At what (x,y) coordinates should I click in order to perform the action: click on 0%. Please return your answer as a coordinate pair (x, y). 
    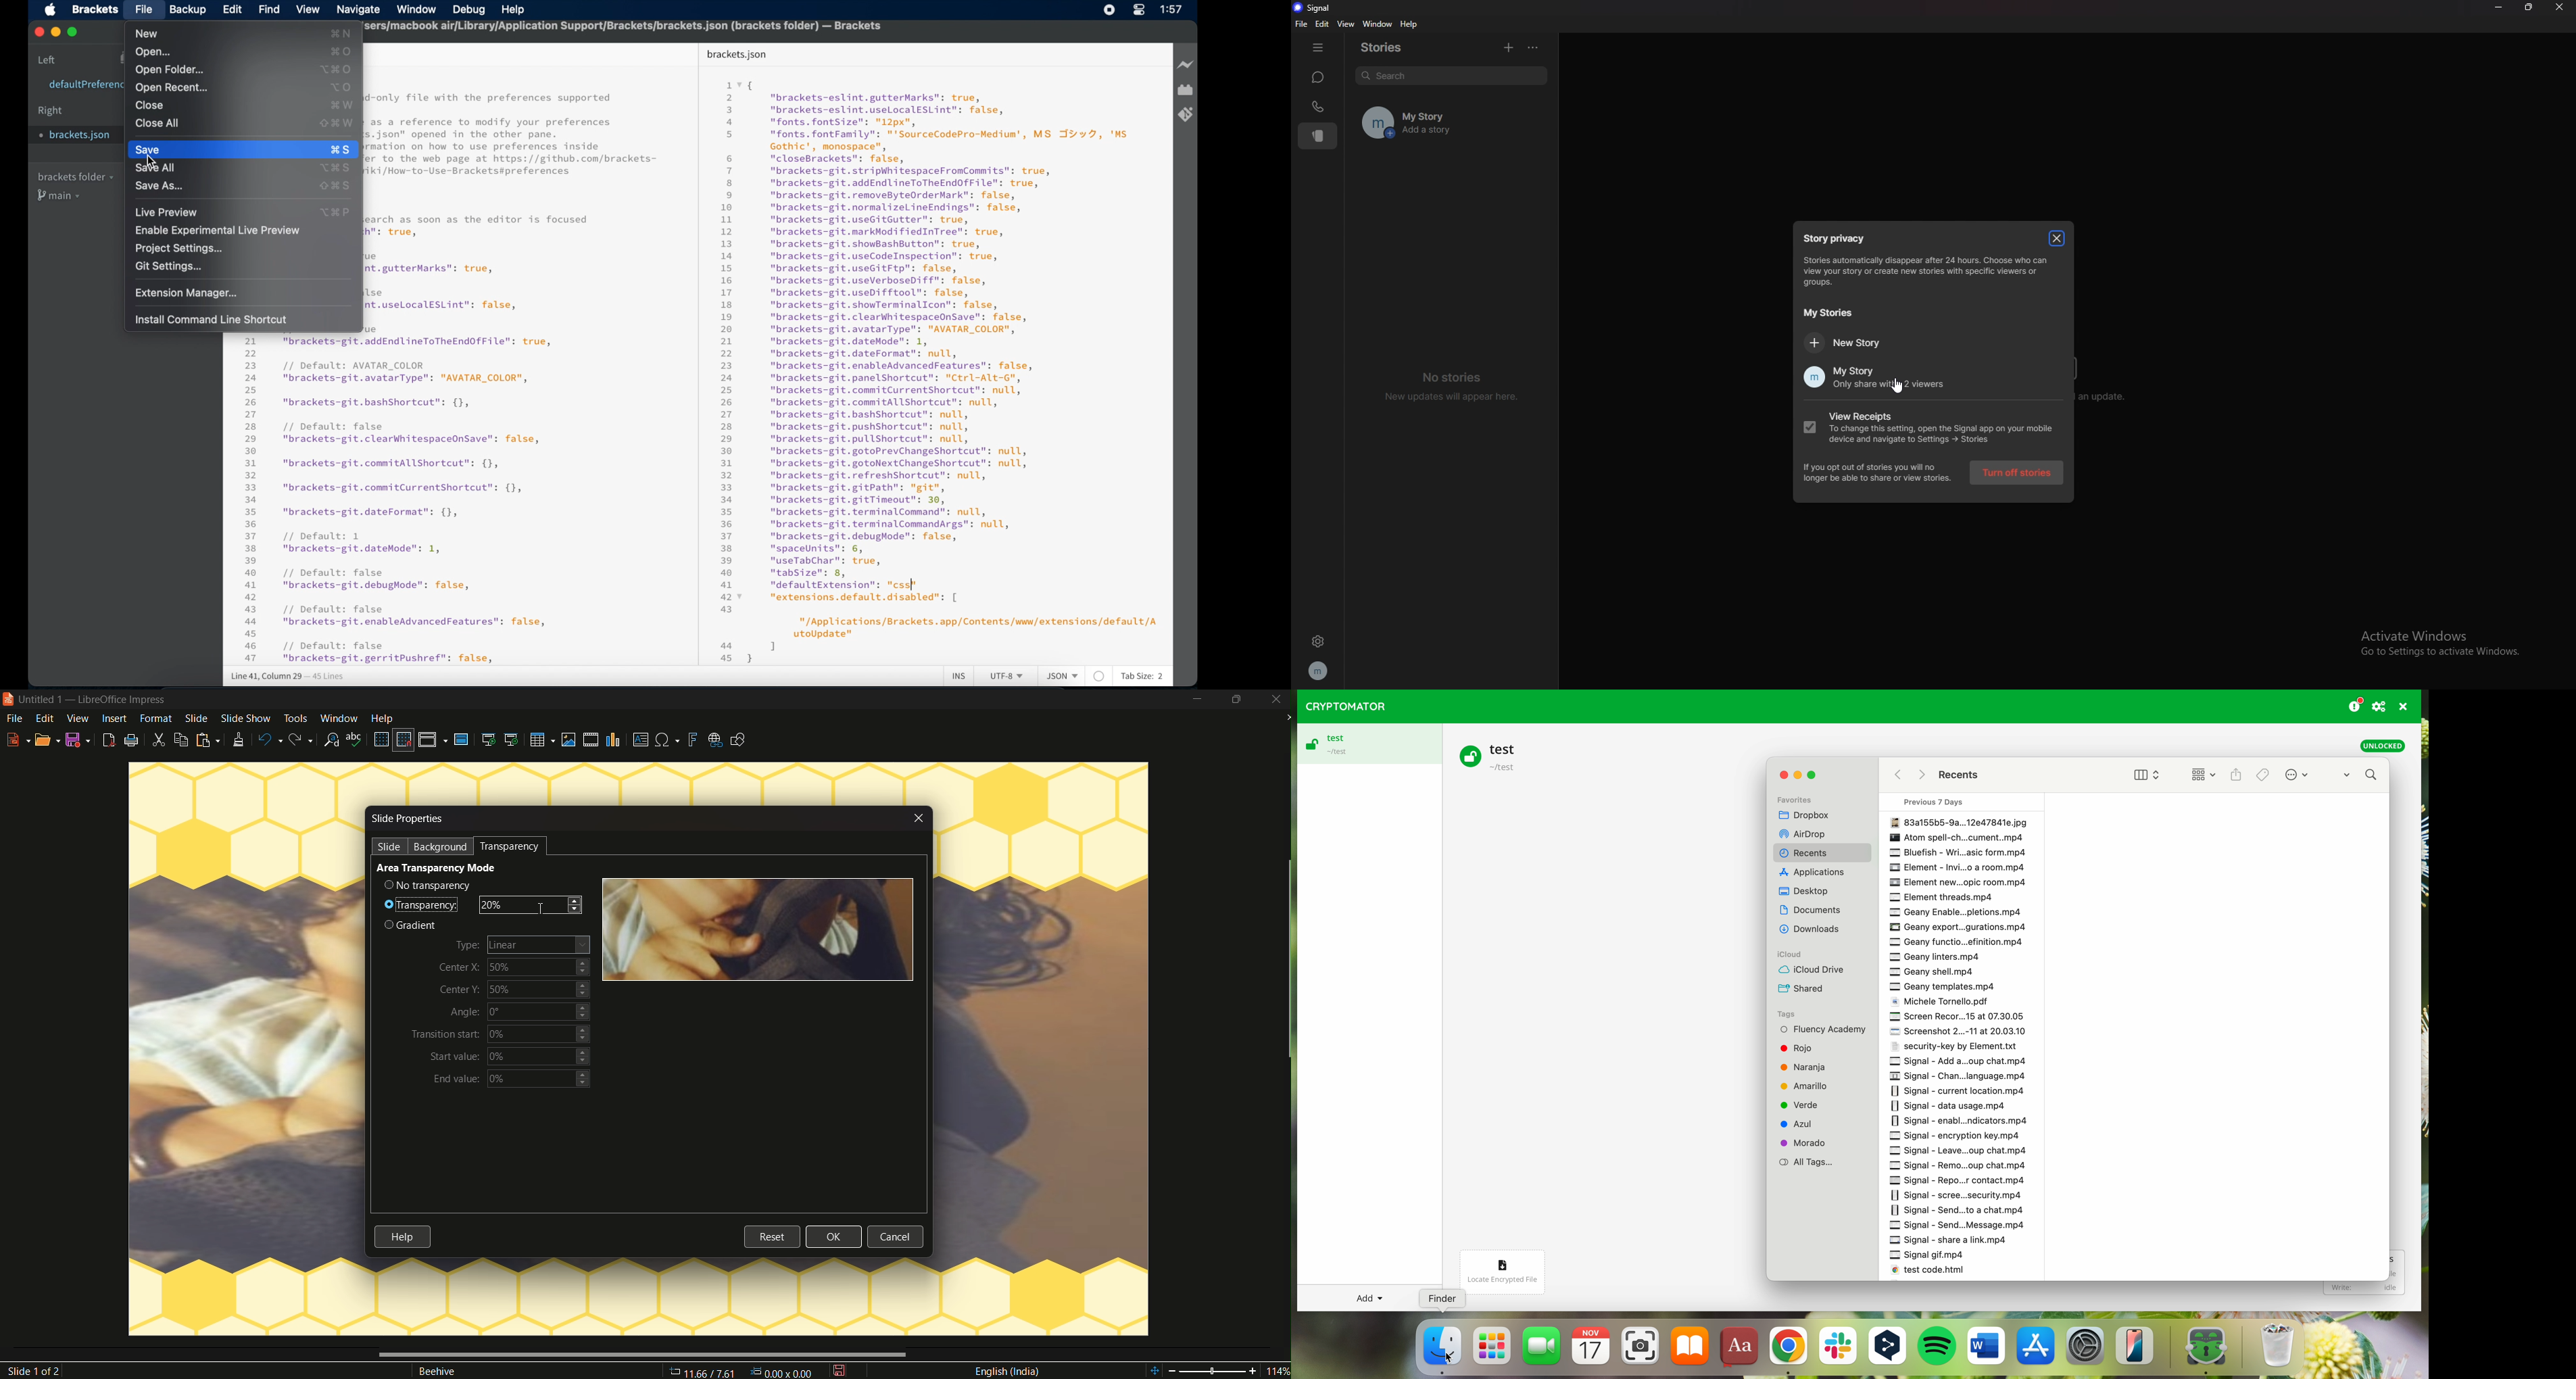
    Looking at the image, I should click on (541, 1034).